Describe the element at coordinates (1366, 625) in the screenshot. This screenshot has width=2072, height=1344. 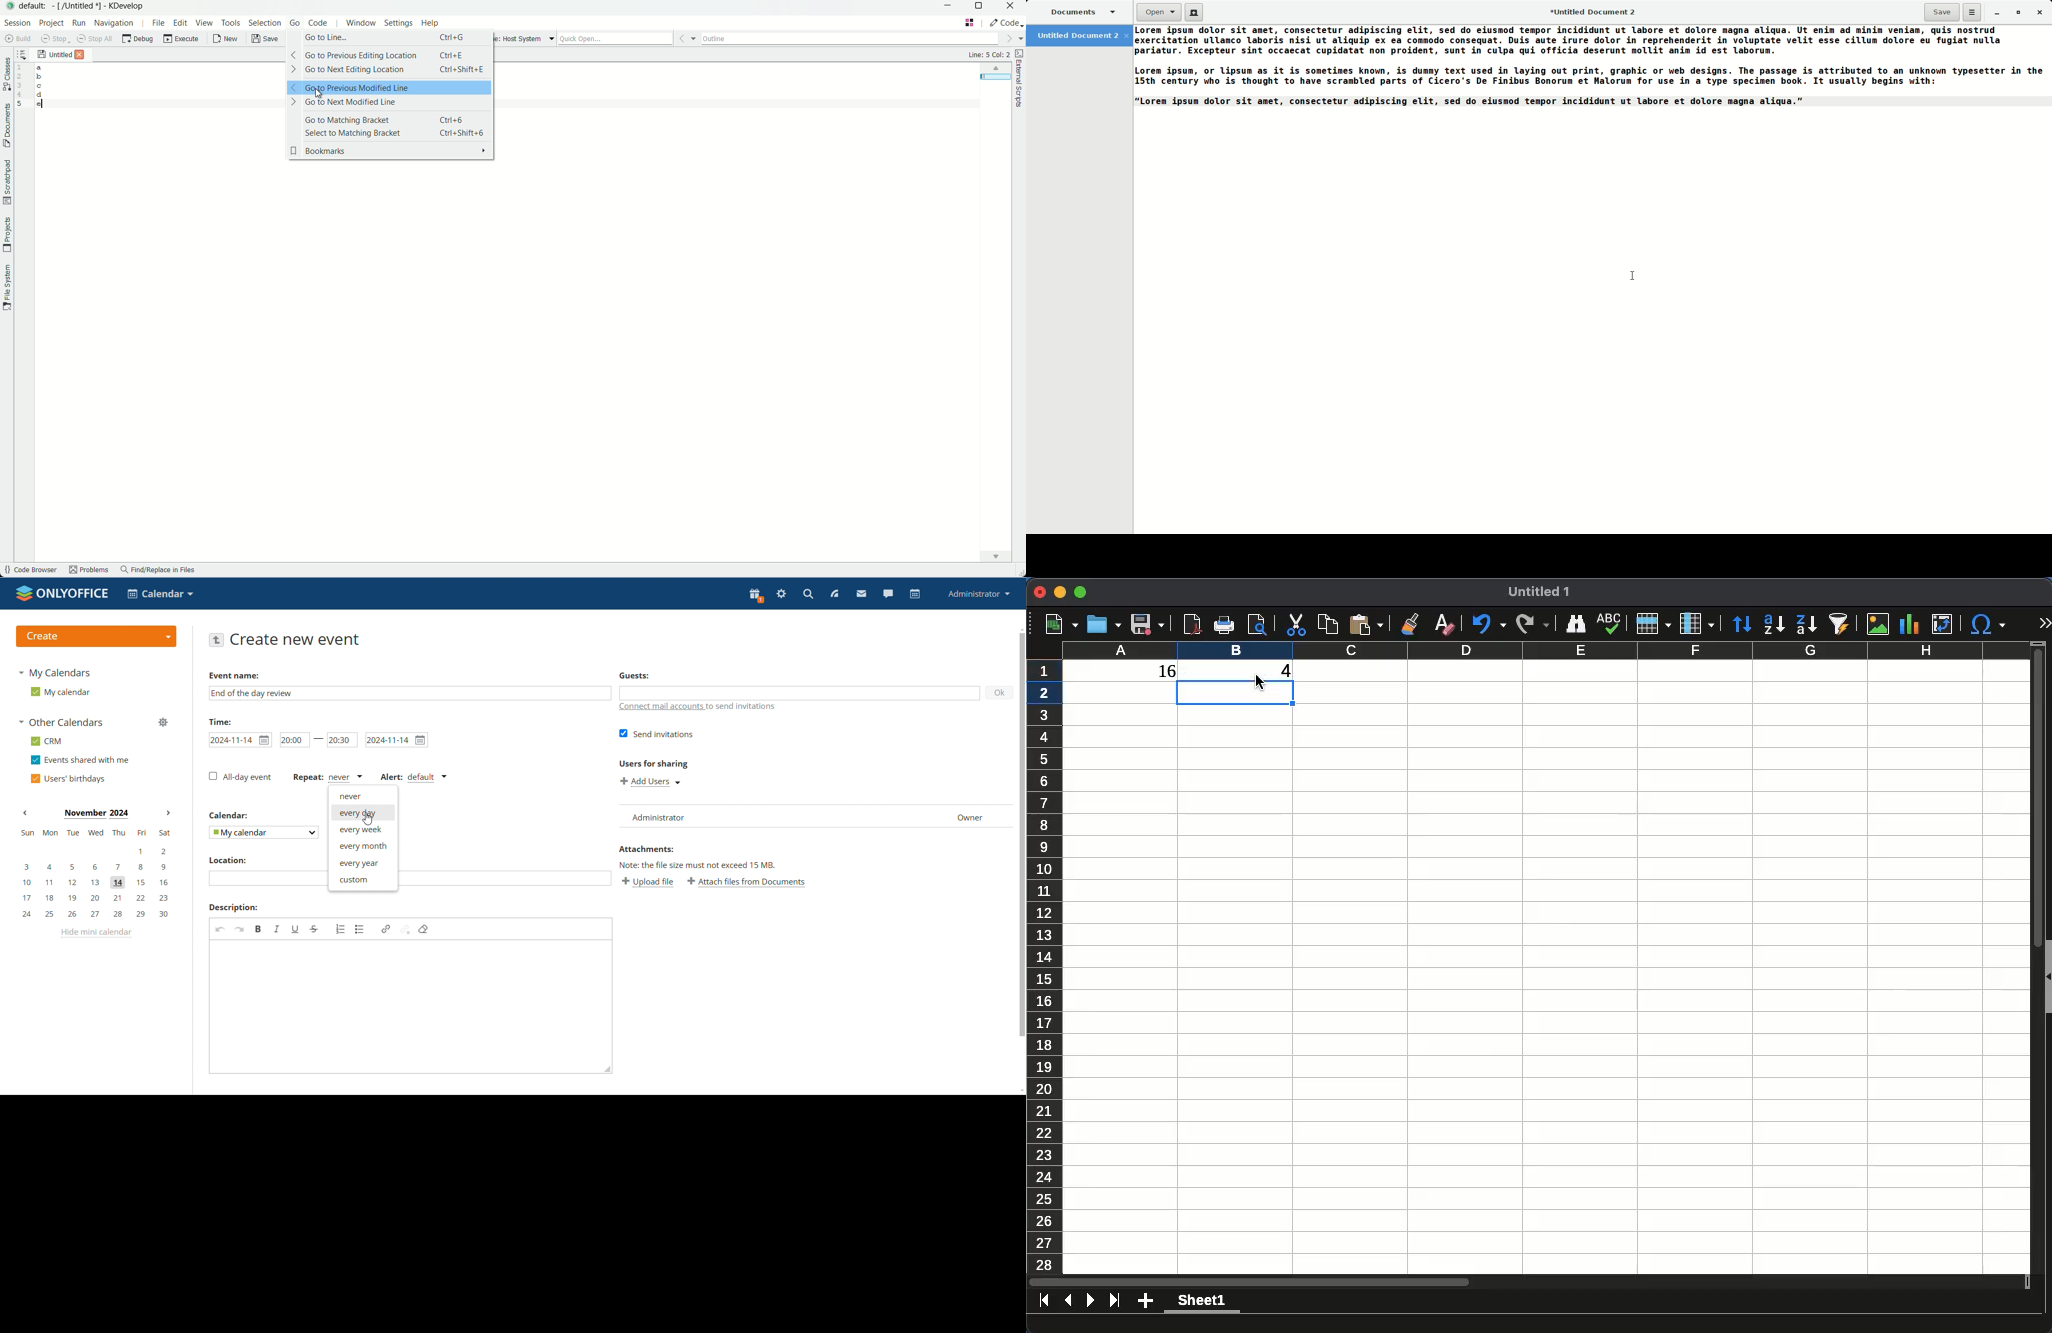
I see `paste` at that location.